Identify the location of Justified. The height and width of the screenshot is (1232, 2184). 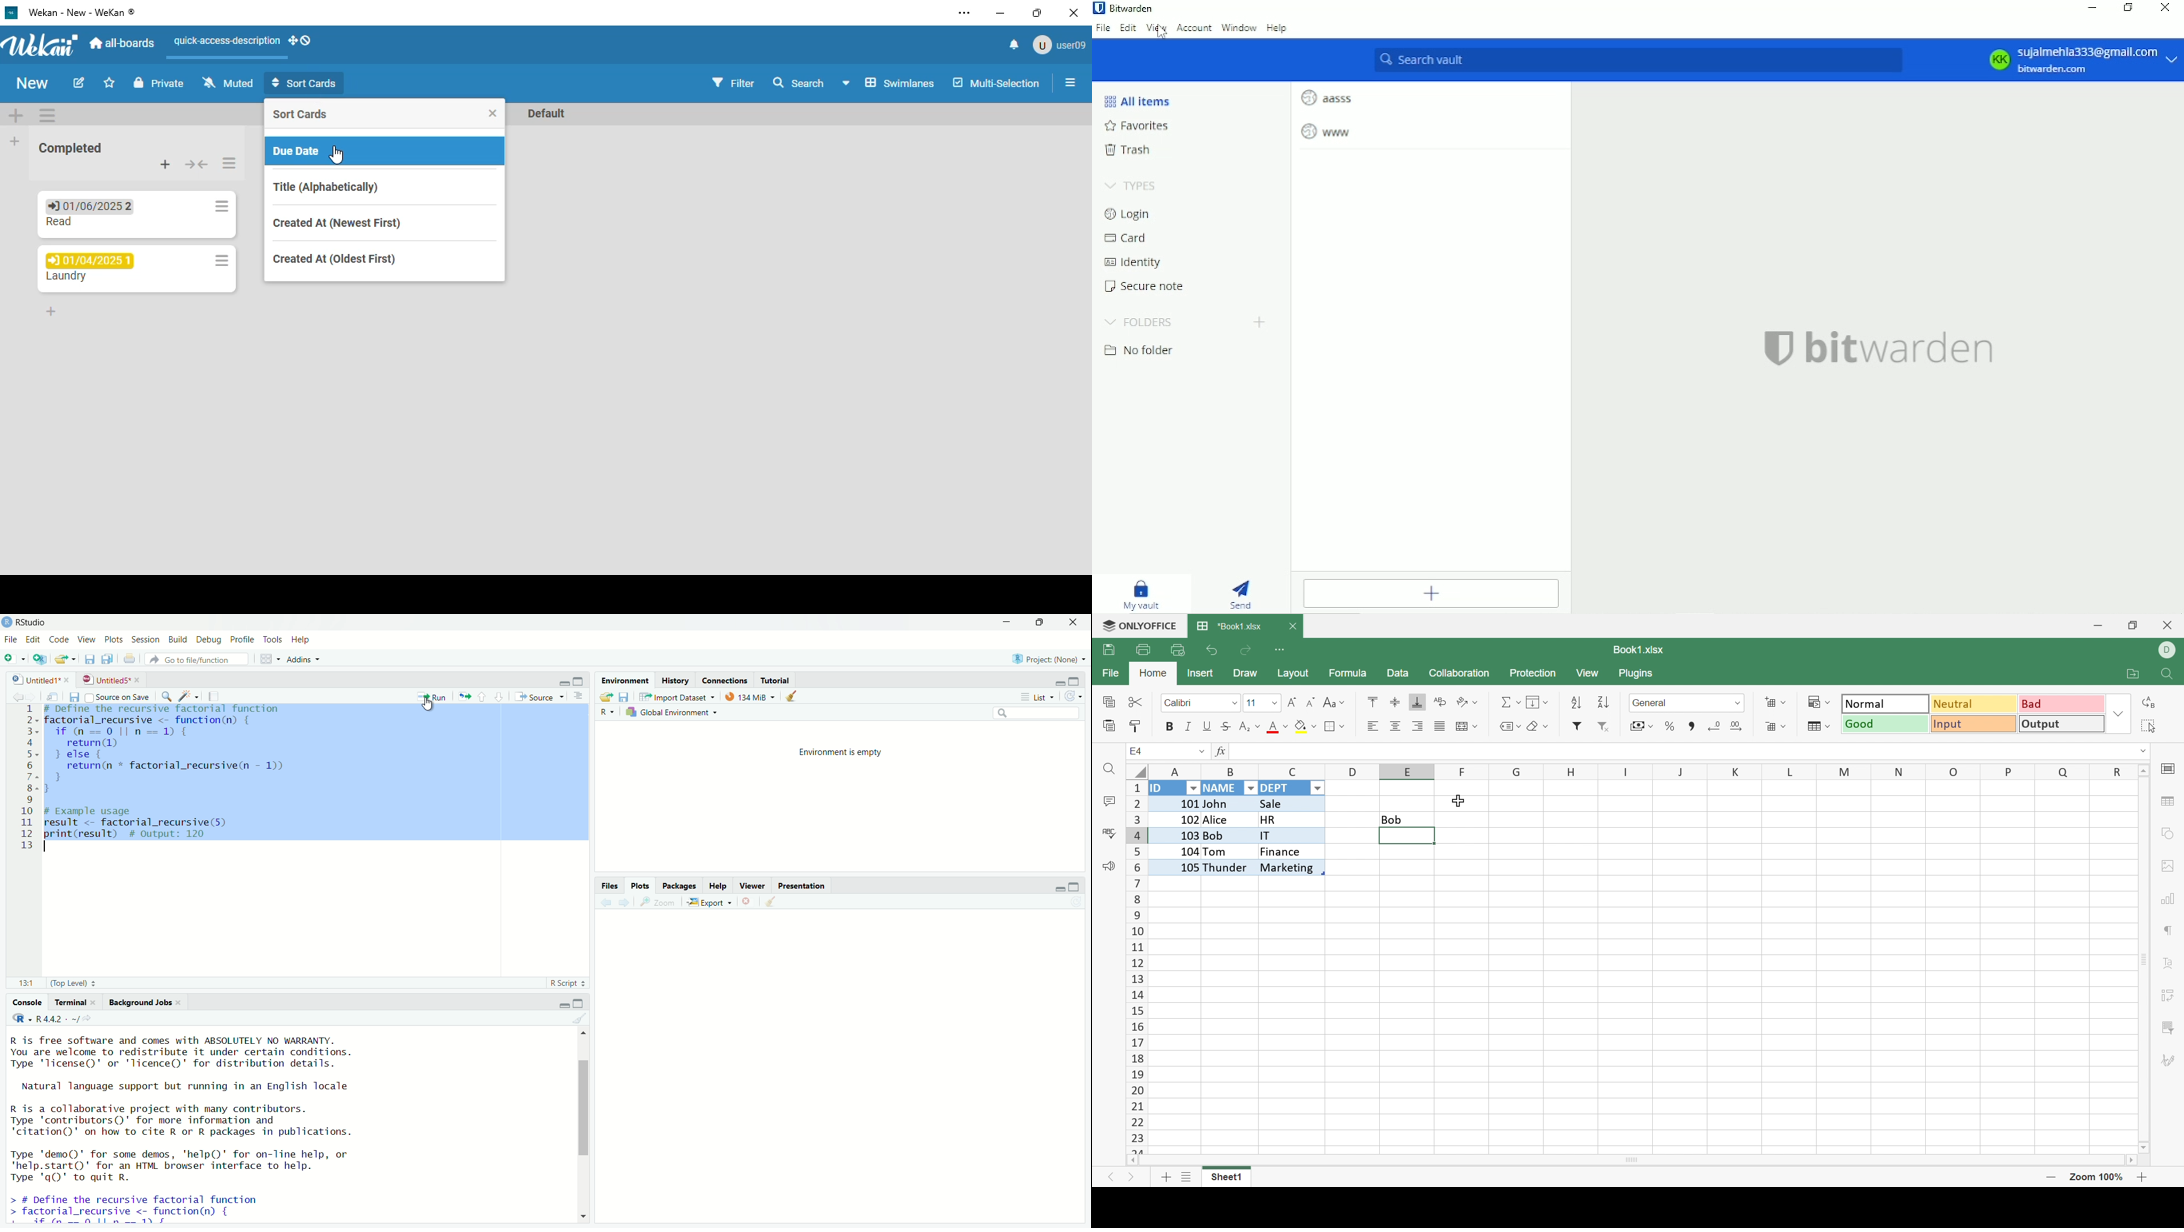
(1441, 726).